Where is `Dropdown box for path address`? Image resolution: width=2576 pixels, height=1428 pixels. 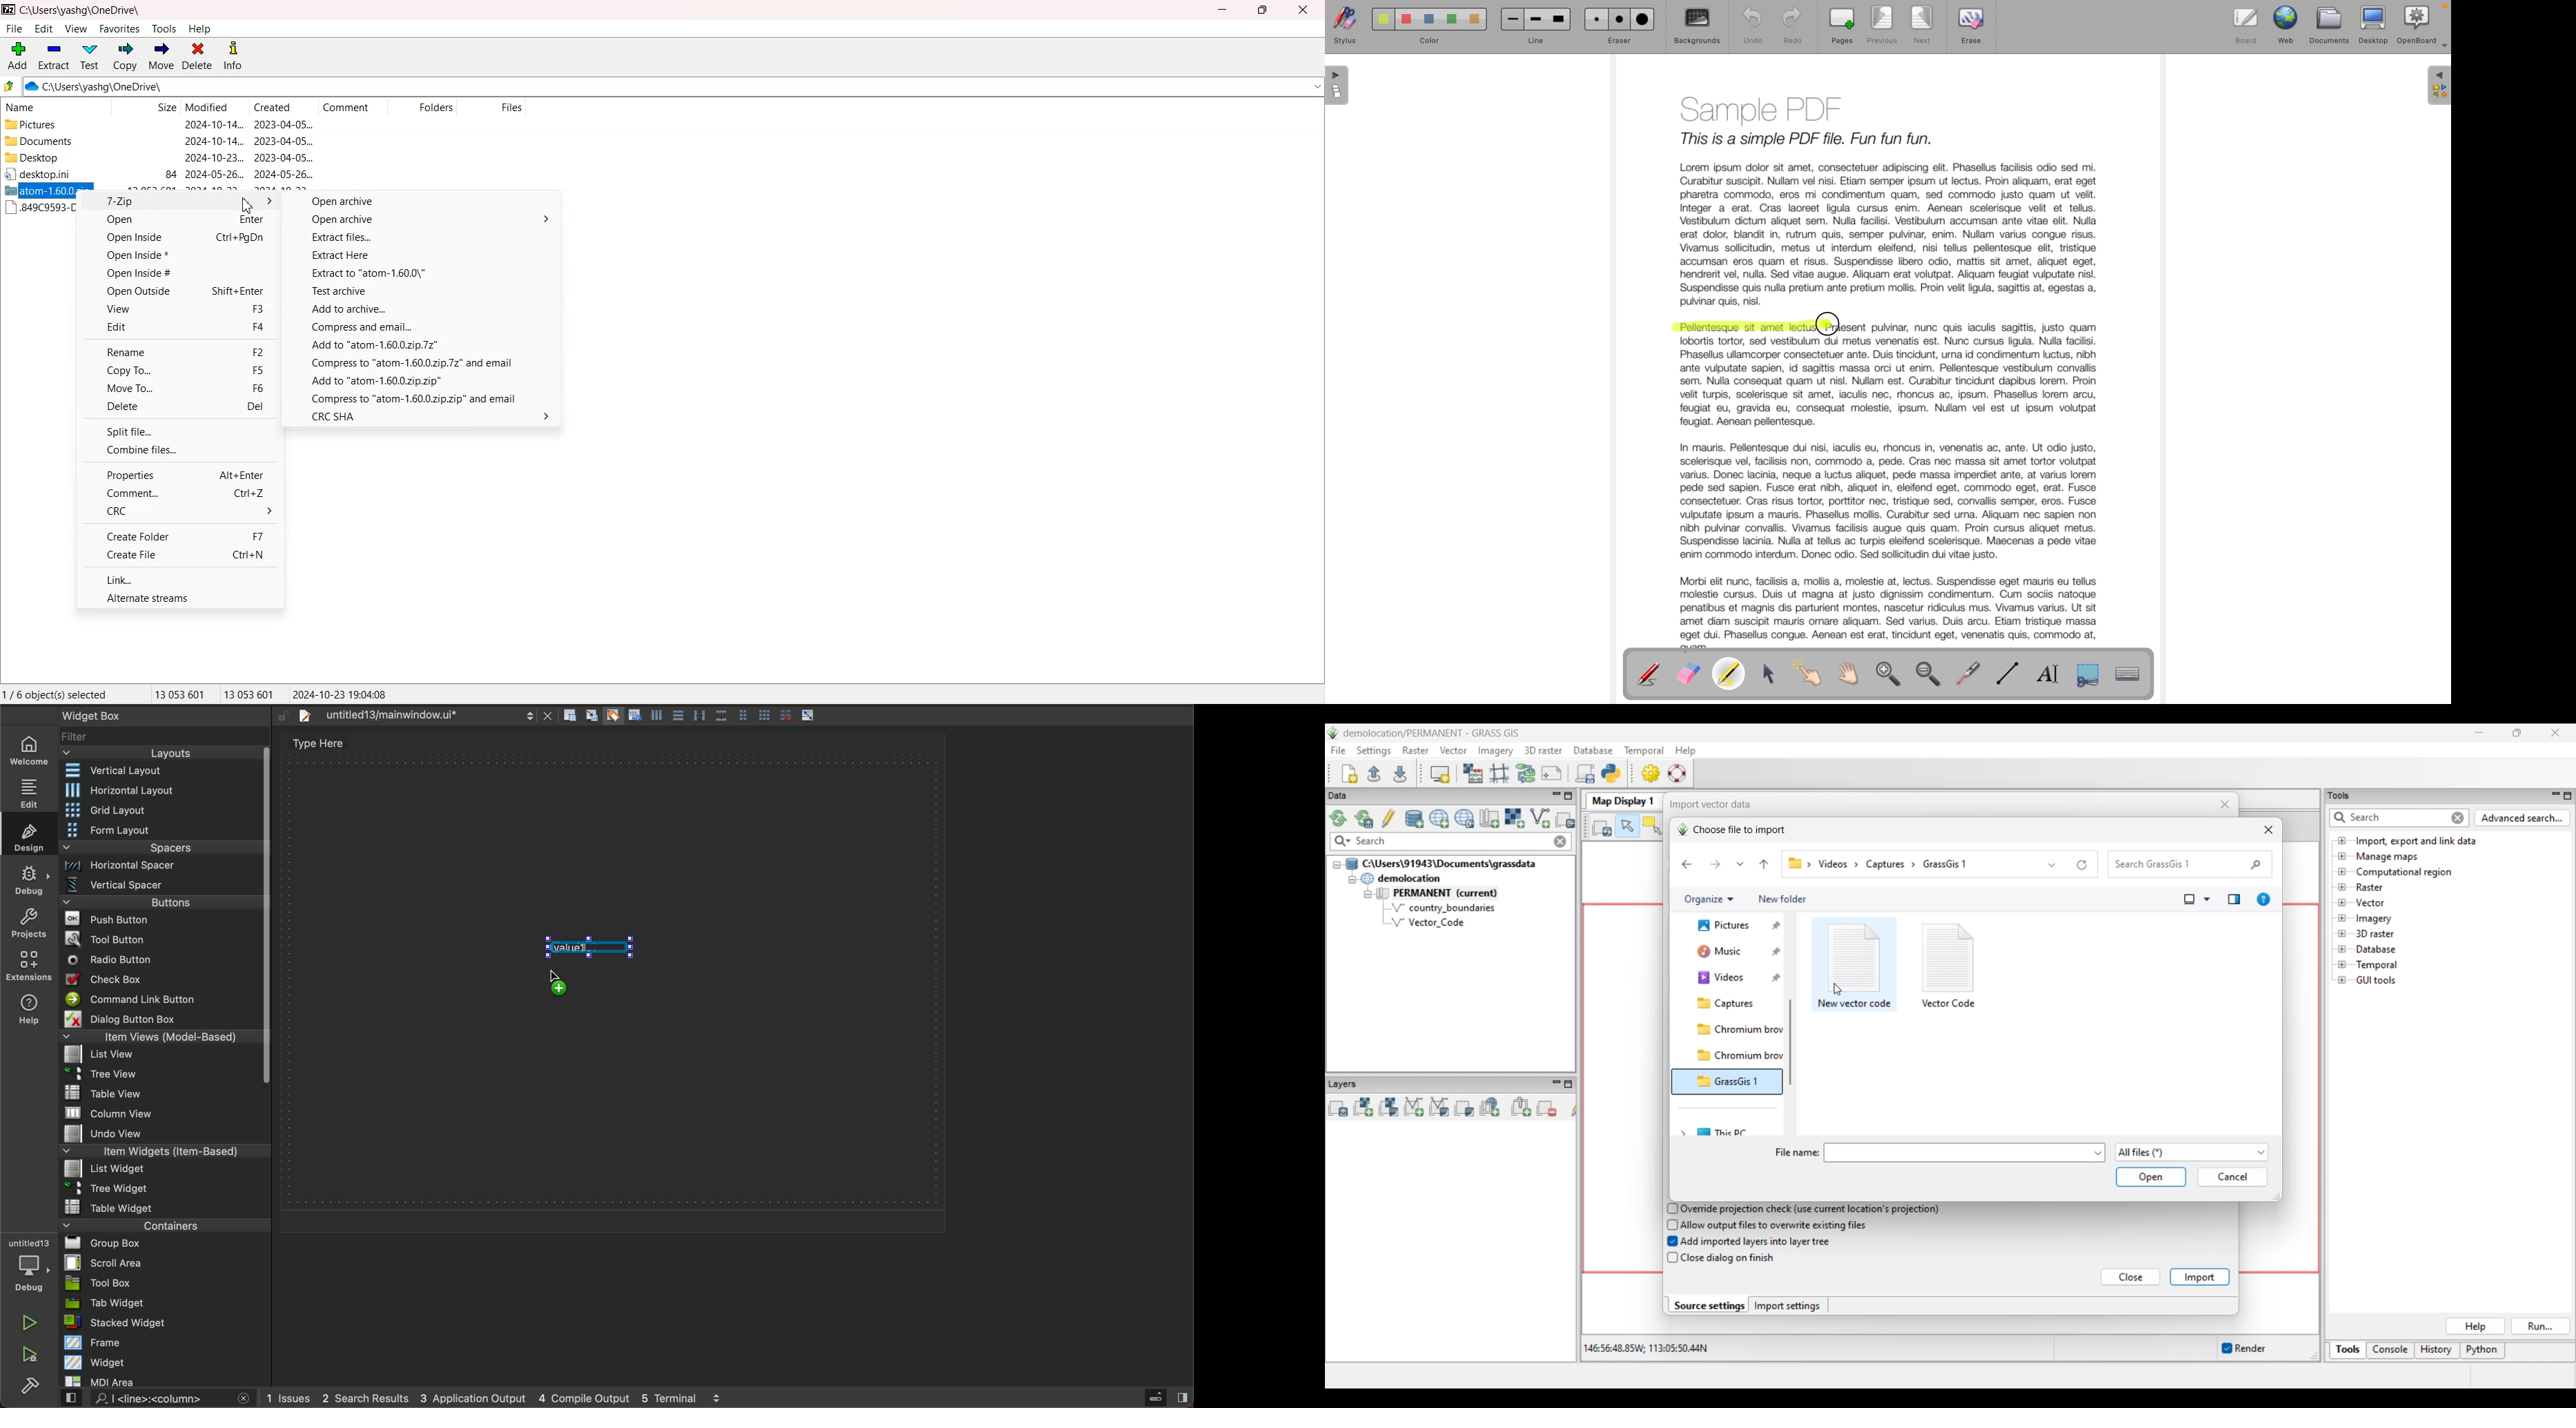 Dropdown box for path address is located at coordinates (1316, 87).